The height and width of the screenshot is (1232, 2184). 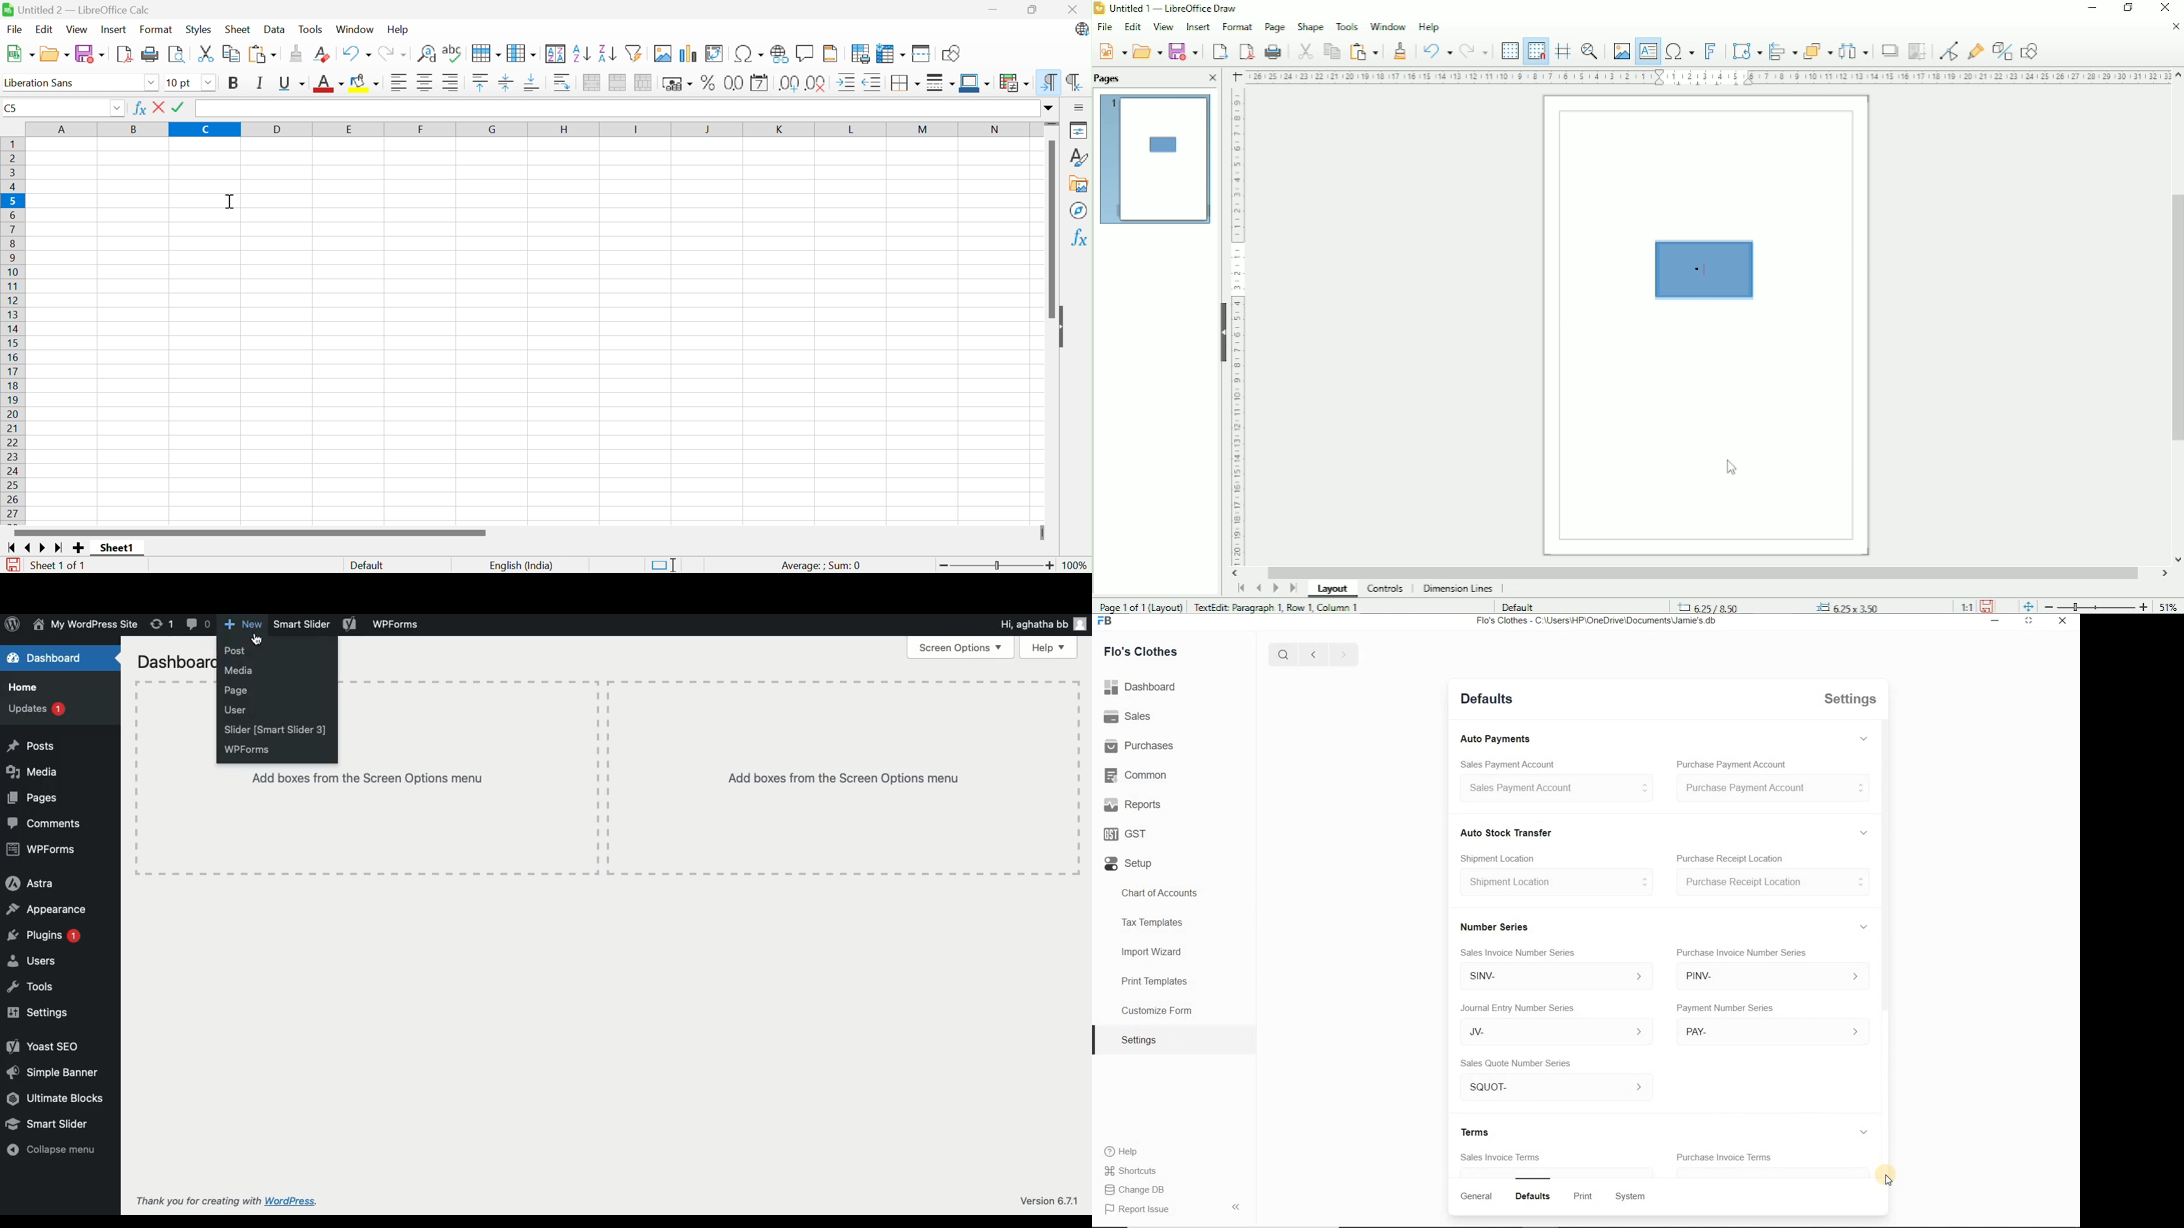 What do you see at coordinates (1631, 1197) in the screenshot?
I see `System` at bounding box center [1631, 1197].